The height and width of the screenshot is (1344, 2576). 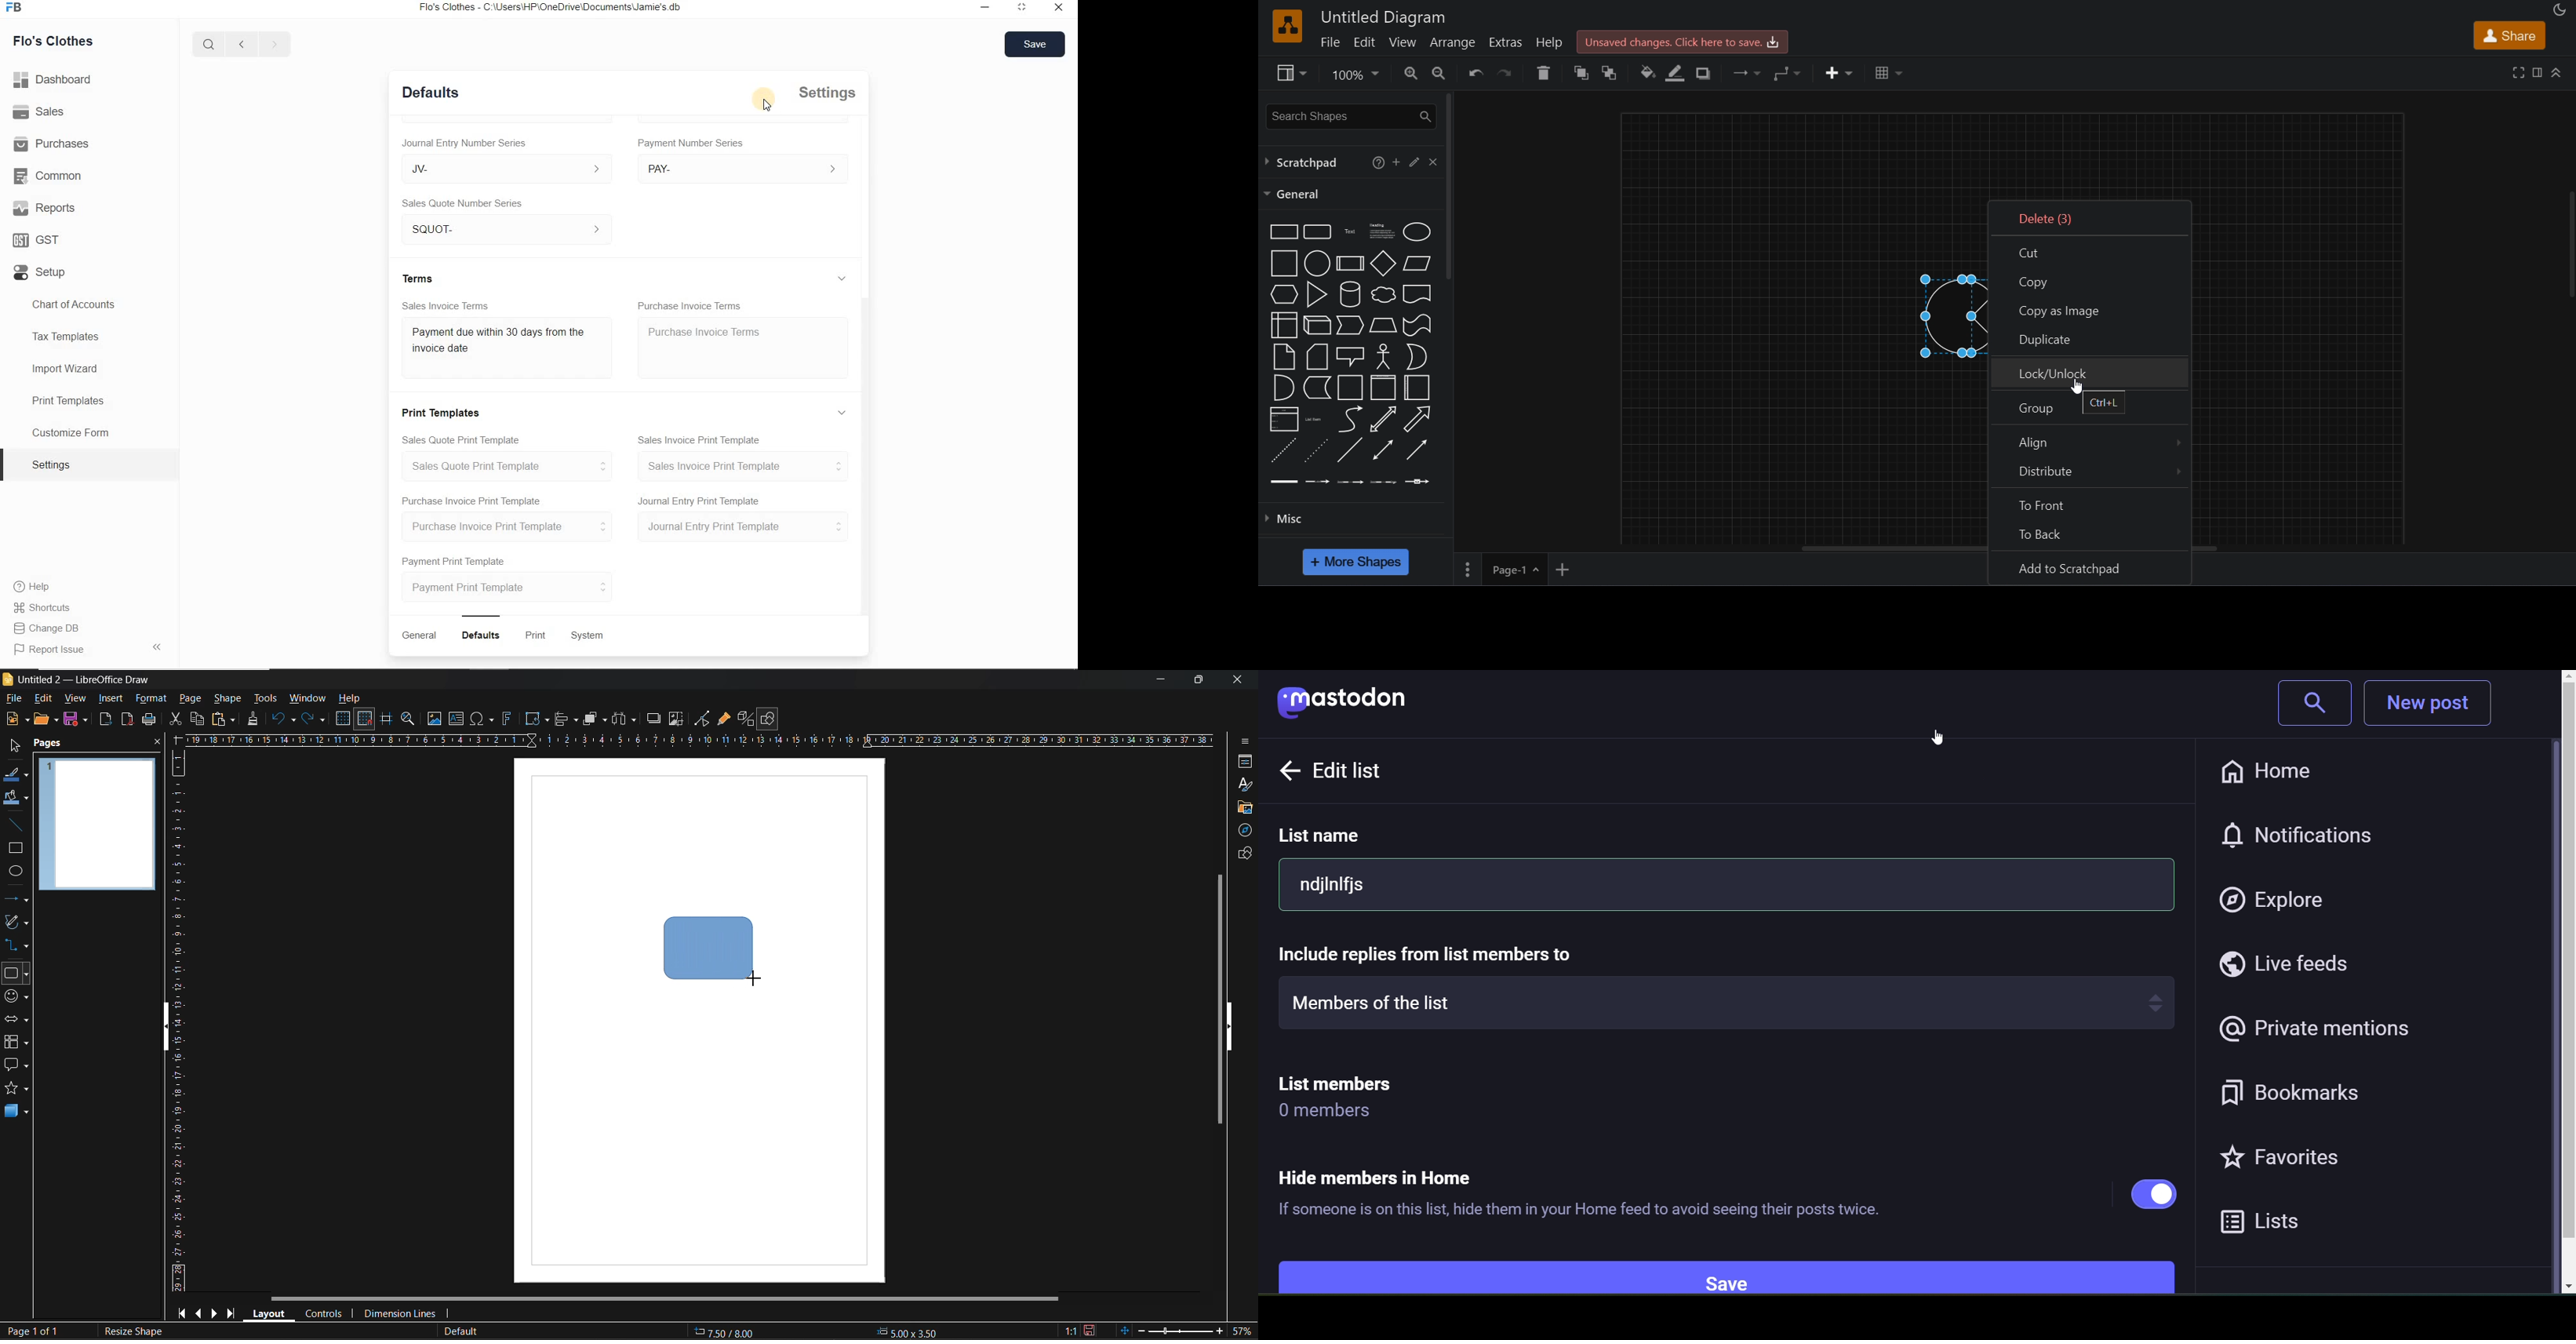 What do you see at coordinates (74, 719) in the screenshot?
I see `save` at bounding box center [74, 719].